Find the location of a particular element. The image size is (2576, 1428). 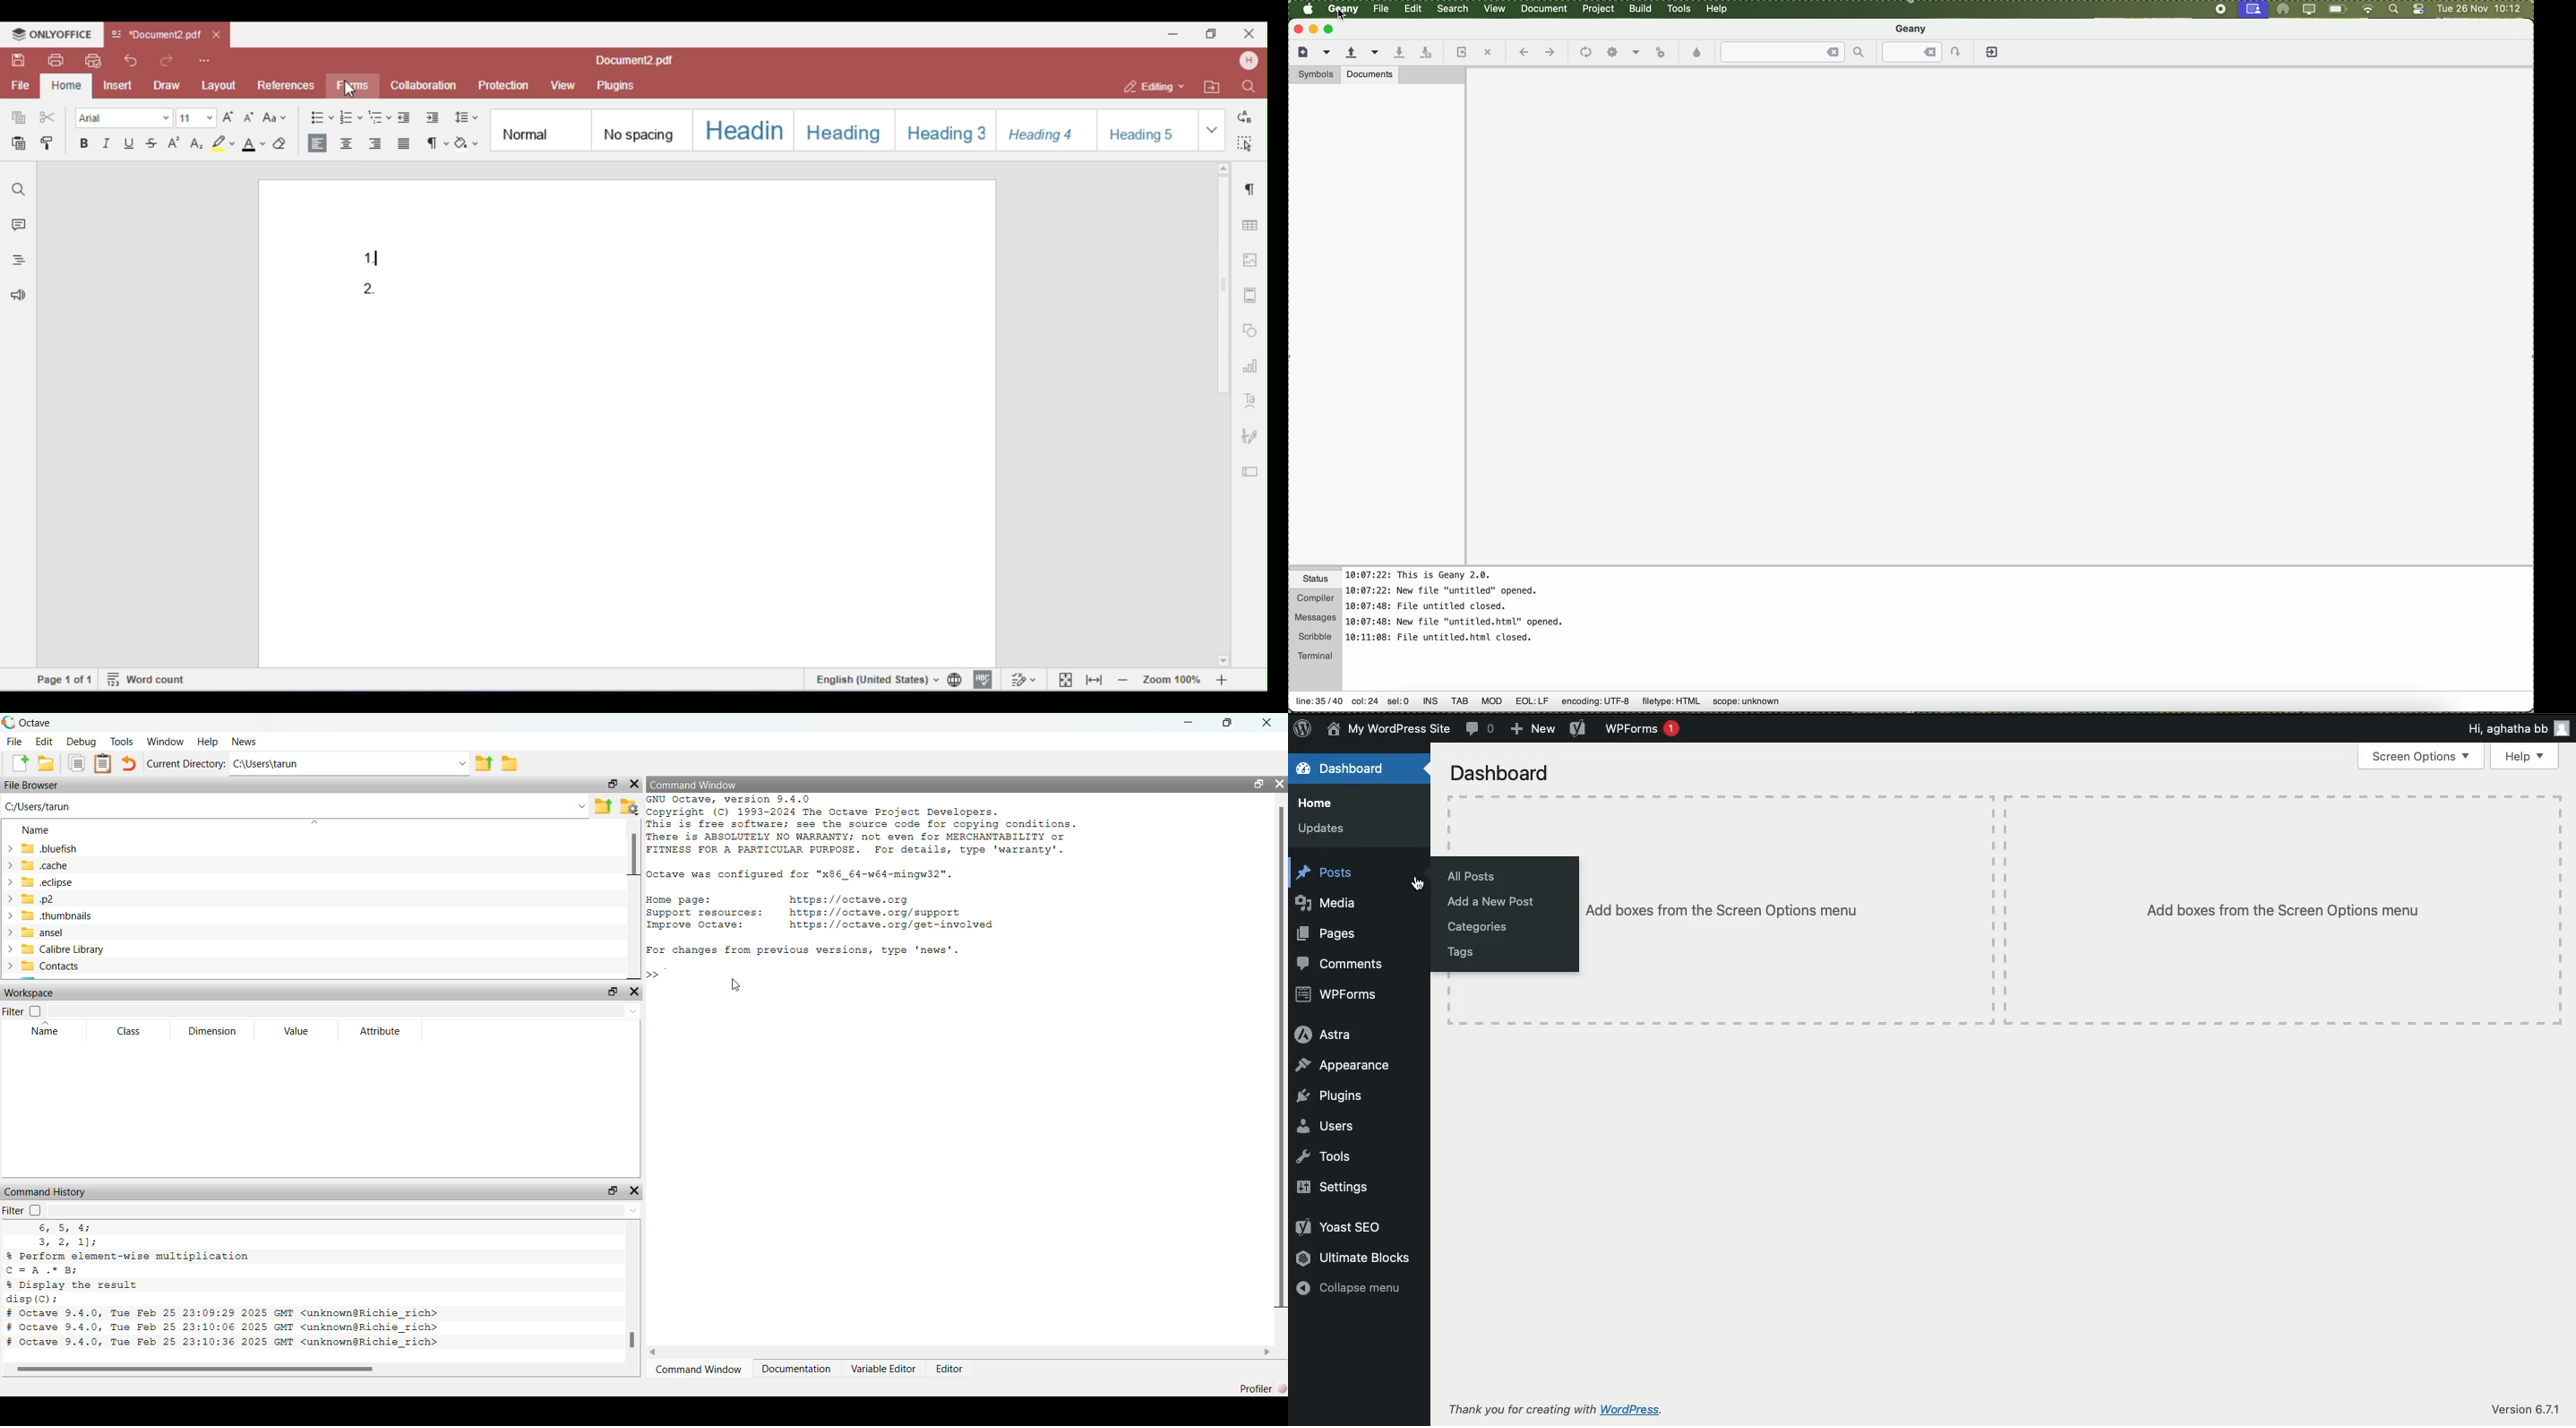

Posts is located at coordinates (1331, 873).